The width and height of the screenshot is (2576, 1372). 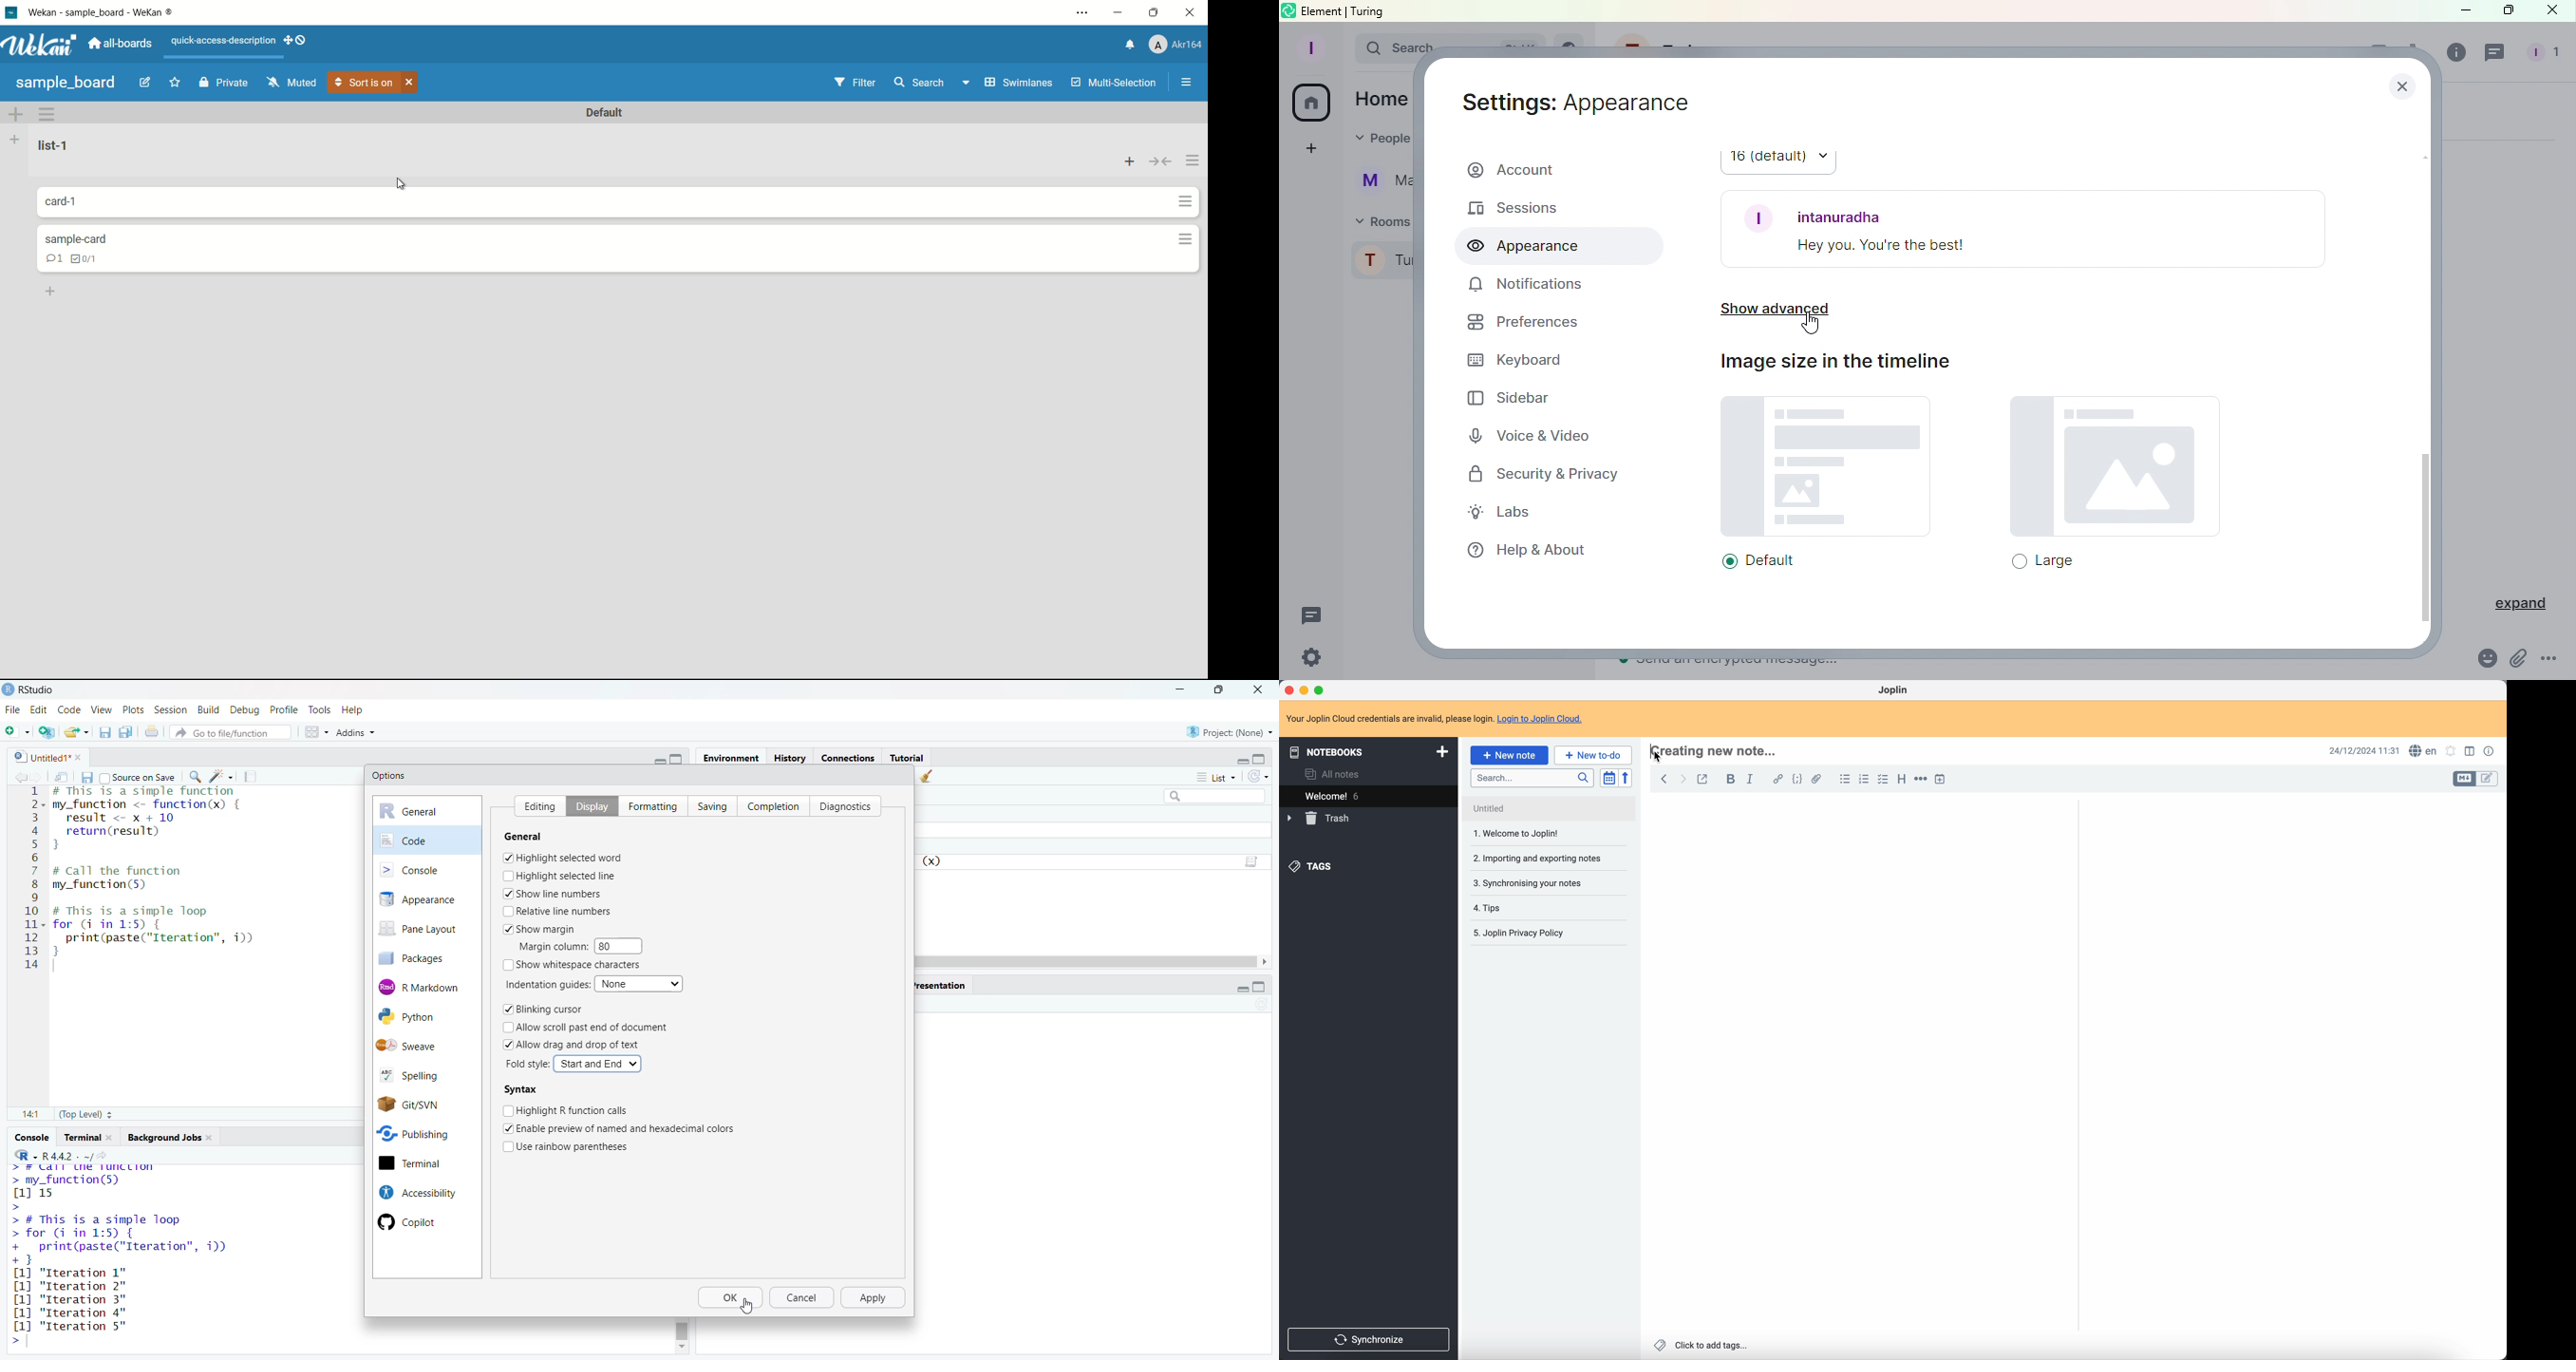 What do you see at coordinates (428, 839) in the screenshot?
I see `code` at bounding box center [428, 839].